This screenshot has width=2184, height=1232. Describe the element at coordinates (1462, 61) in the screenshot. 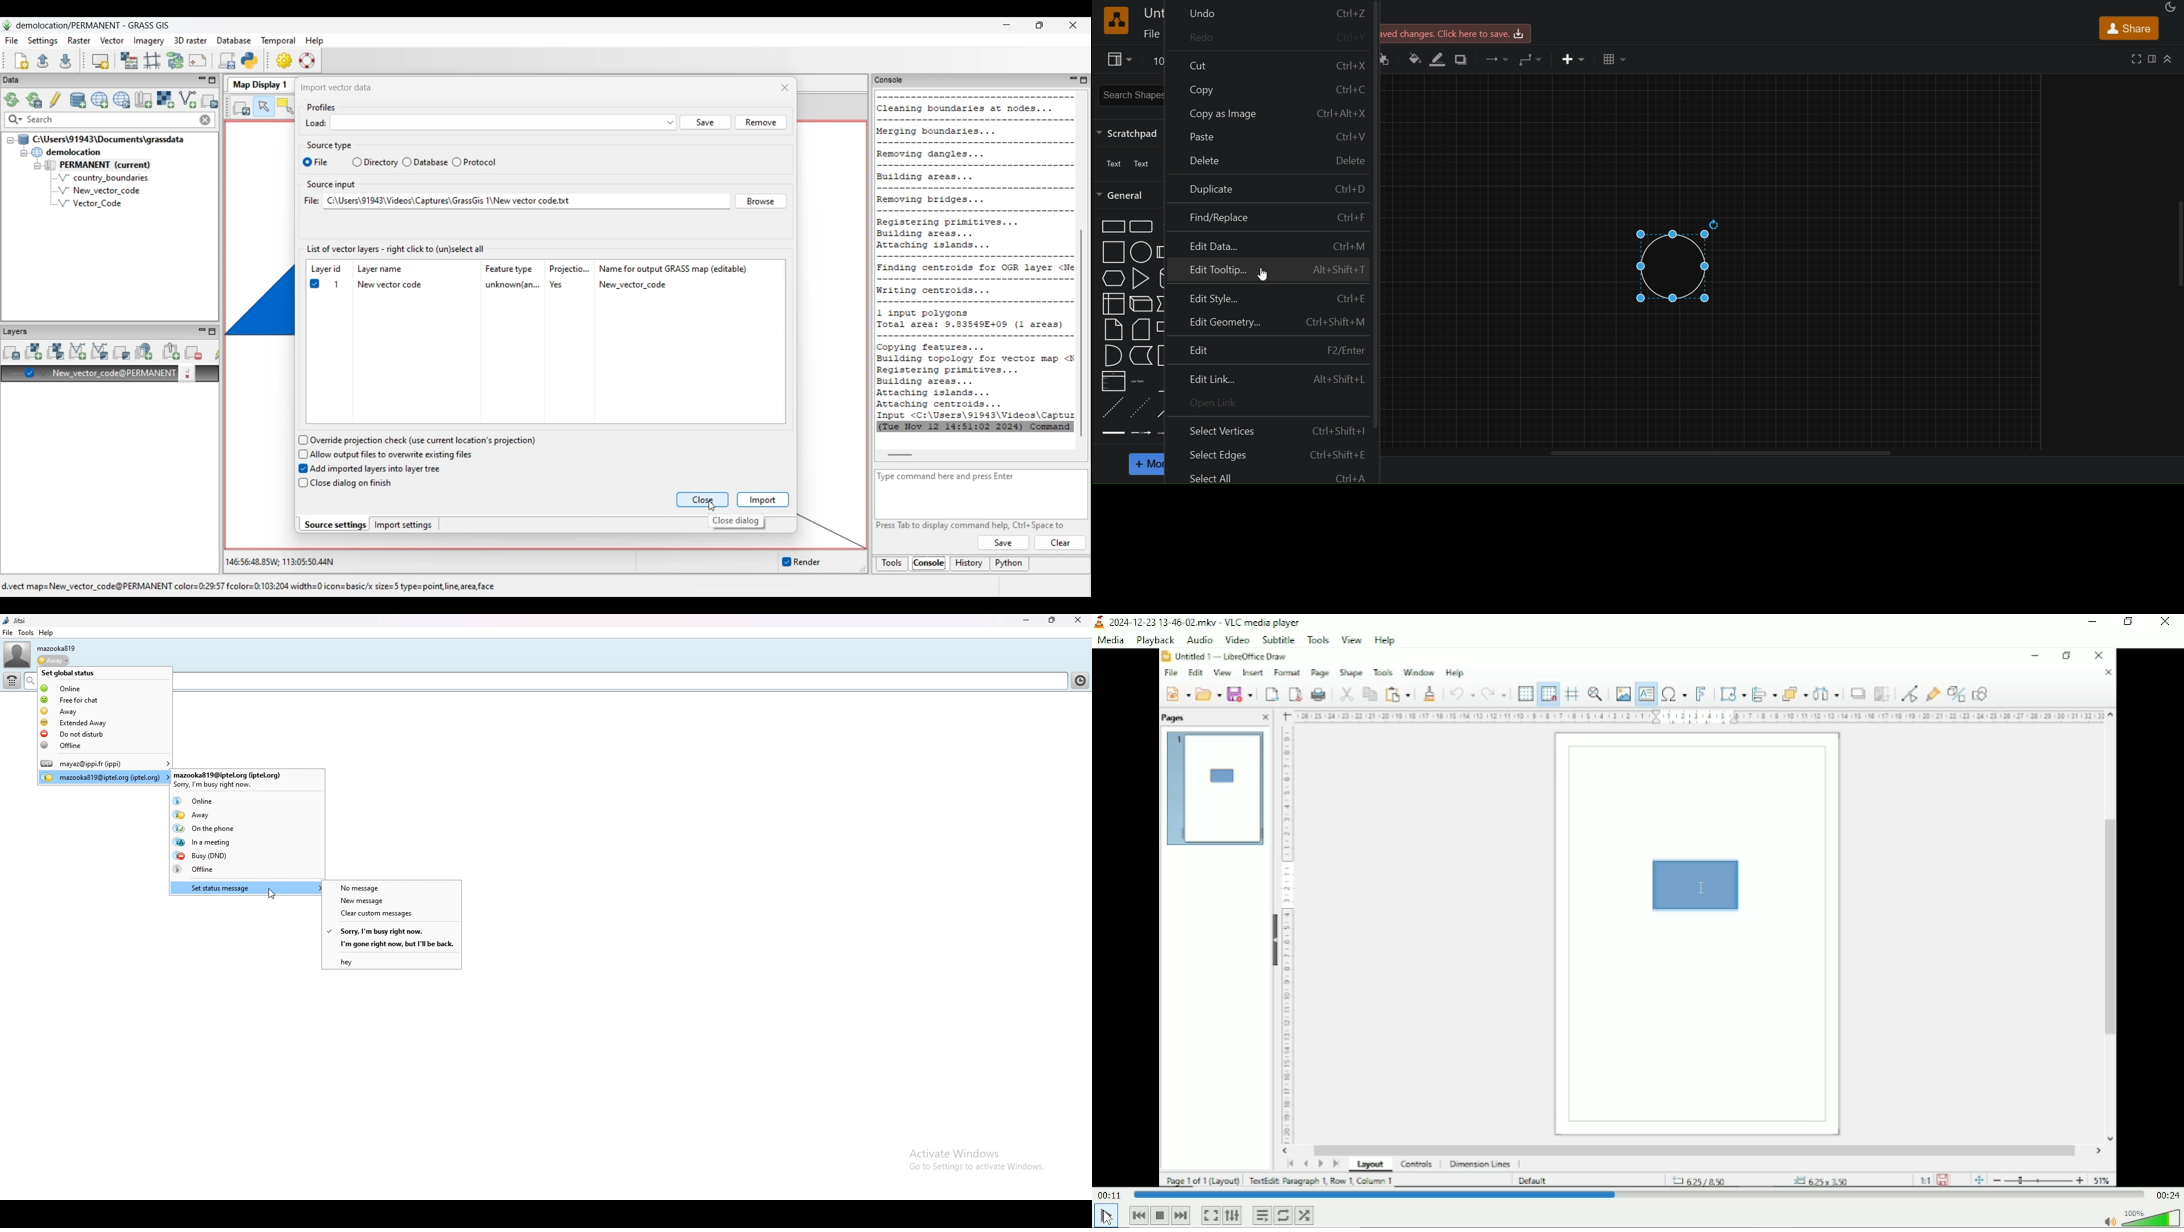

I see `shadows` at that location.